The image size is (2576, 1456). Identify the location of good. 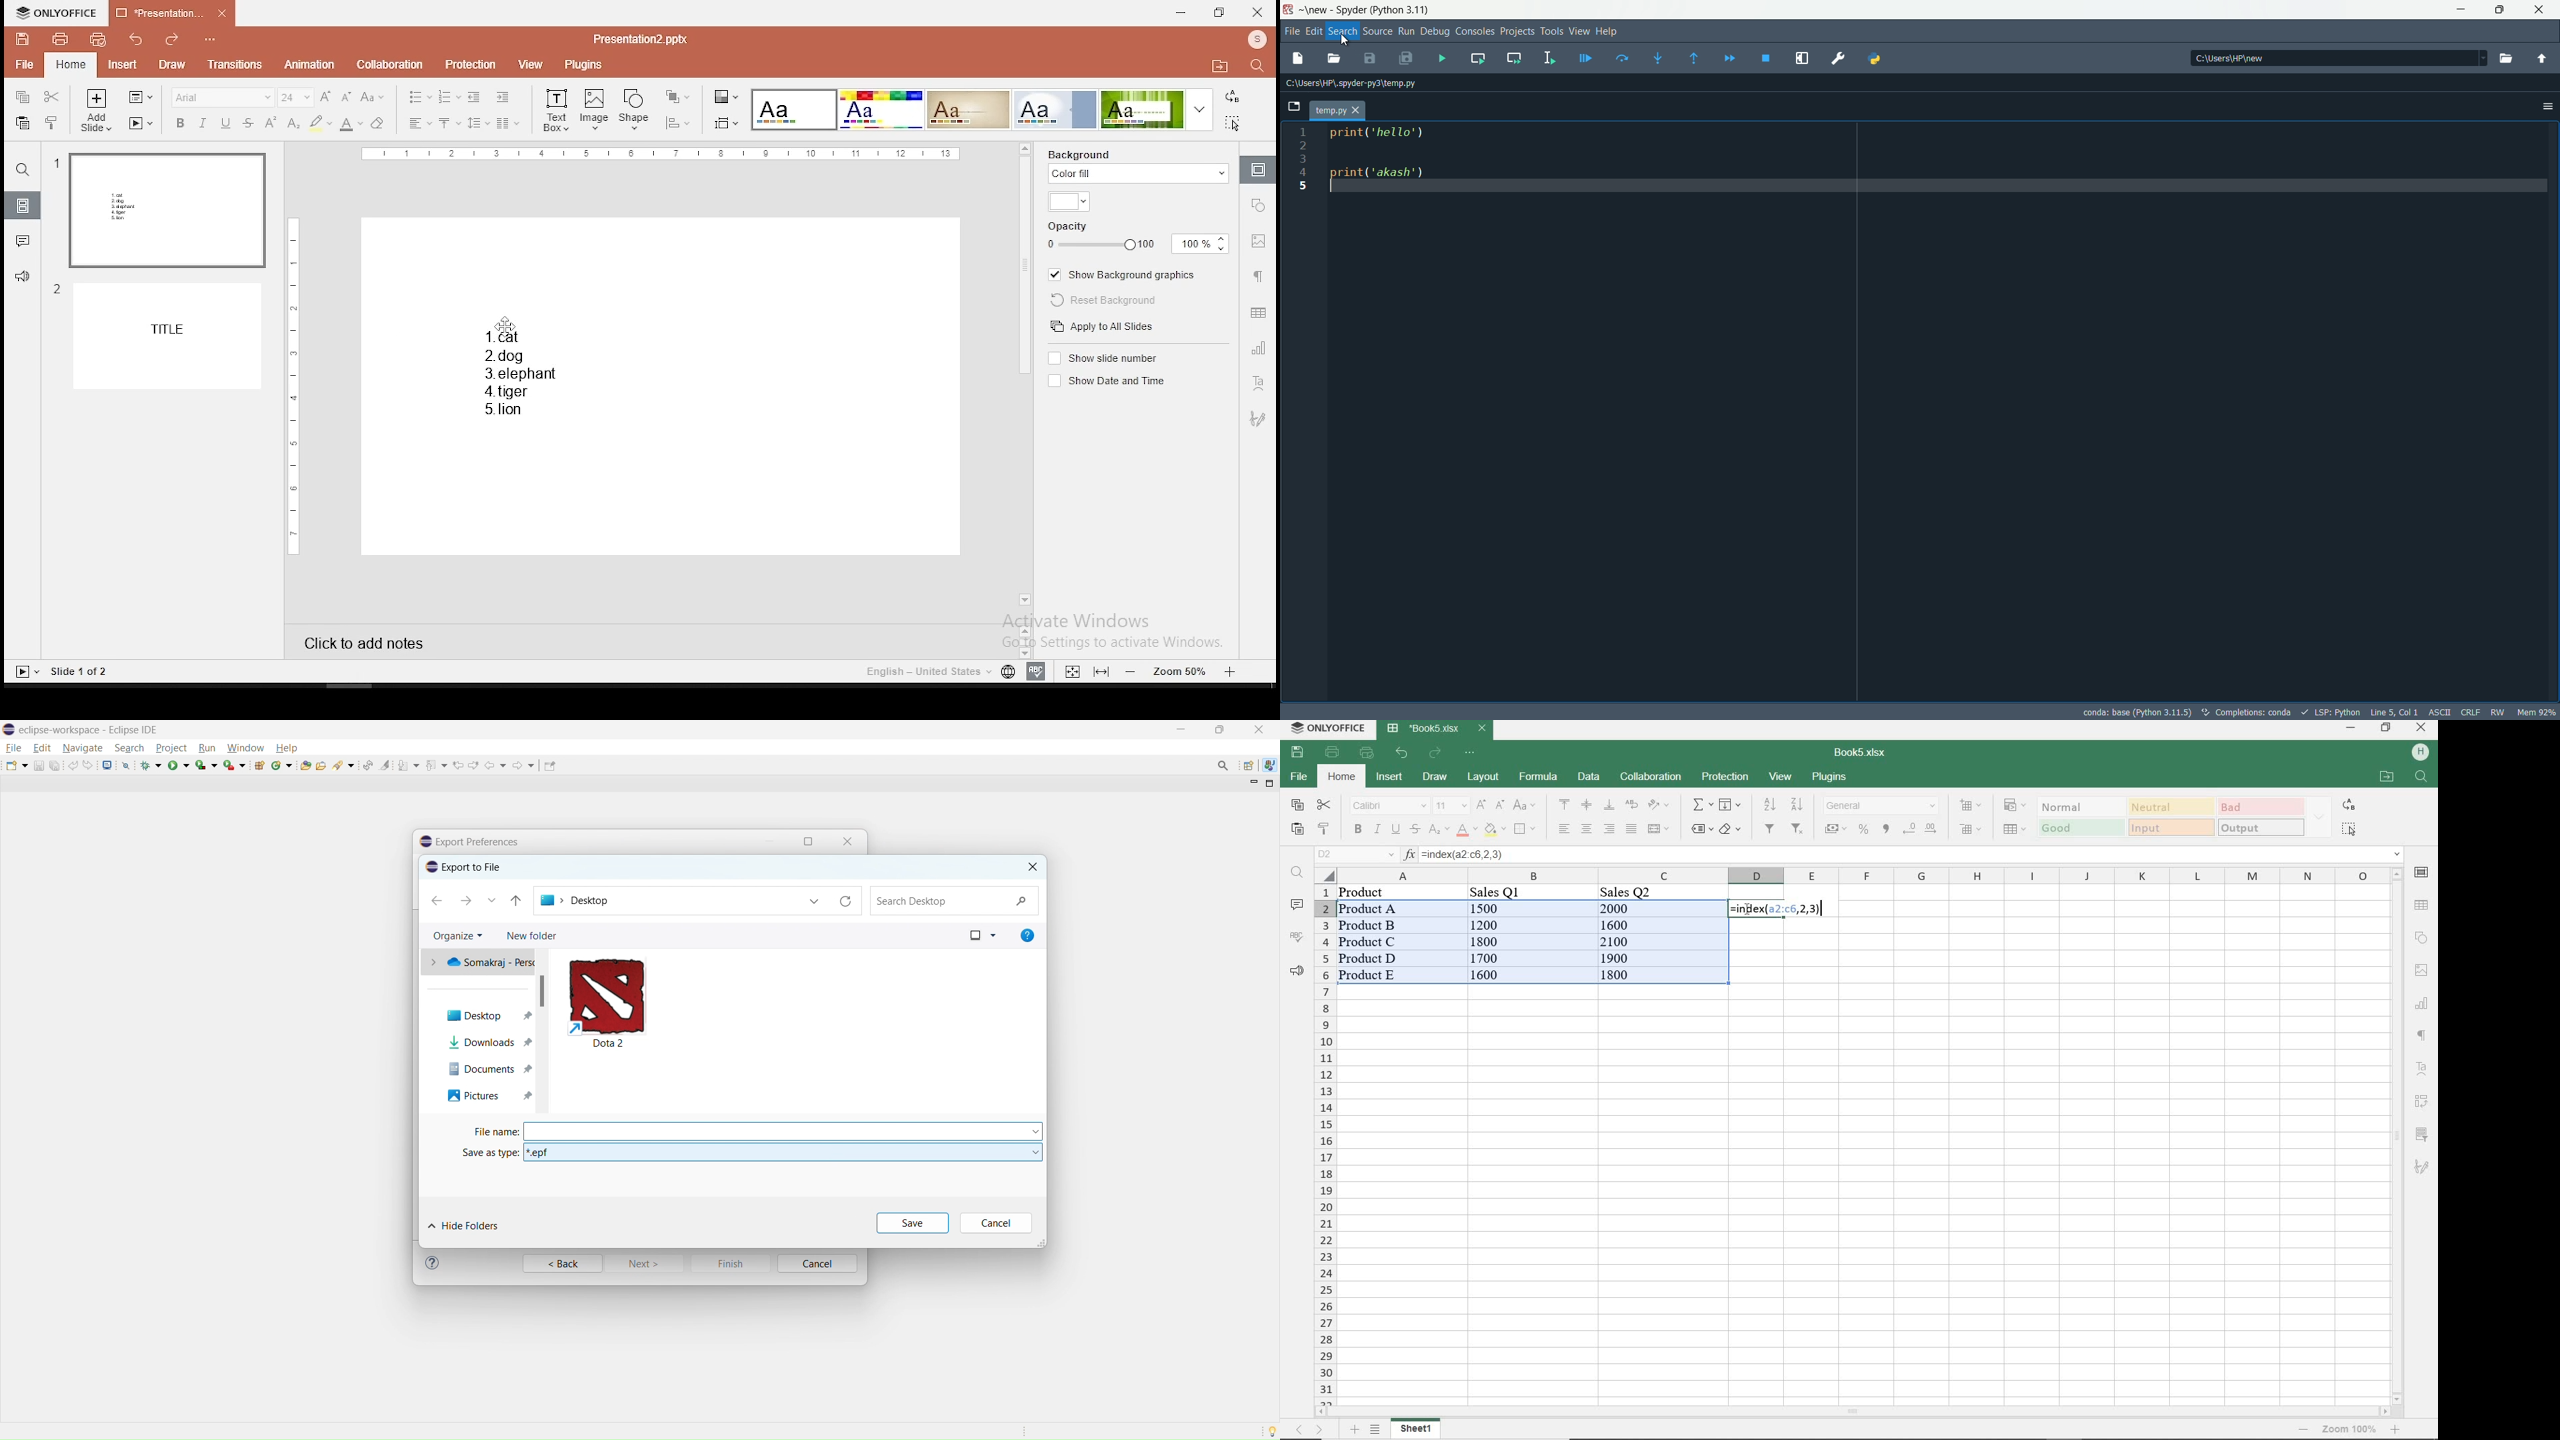
(2080, 828).